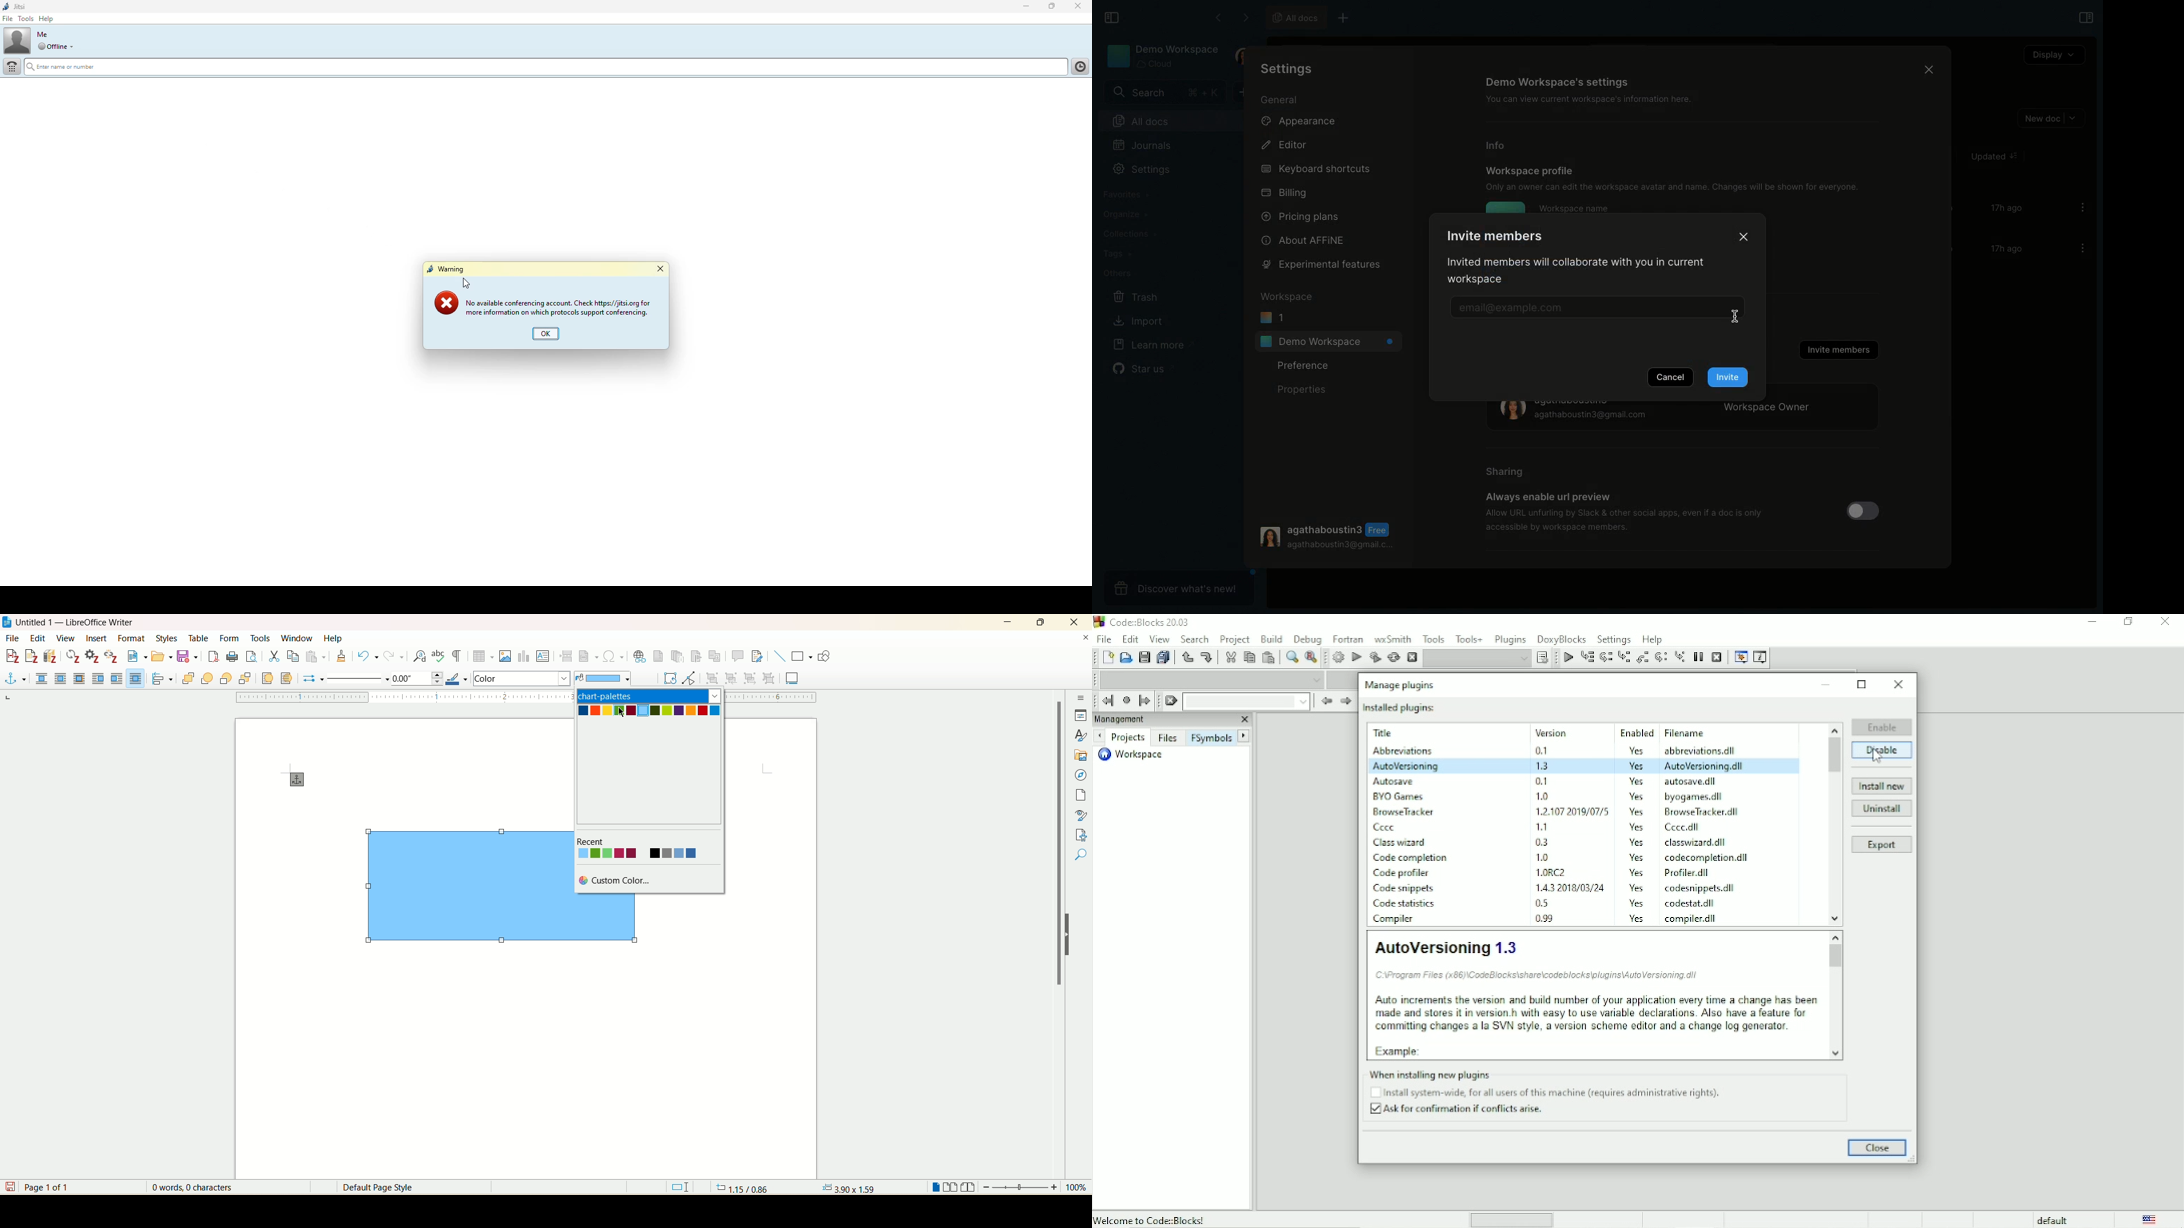 Image resolution: width=2184 pixels, height=1232 pixels. What do you see at coordinates (1698, 888) in the screenshot?
I see `codesnippets.dll` at bounding box center [1698, 888].